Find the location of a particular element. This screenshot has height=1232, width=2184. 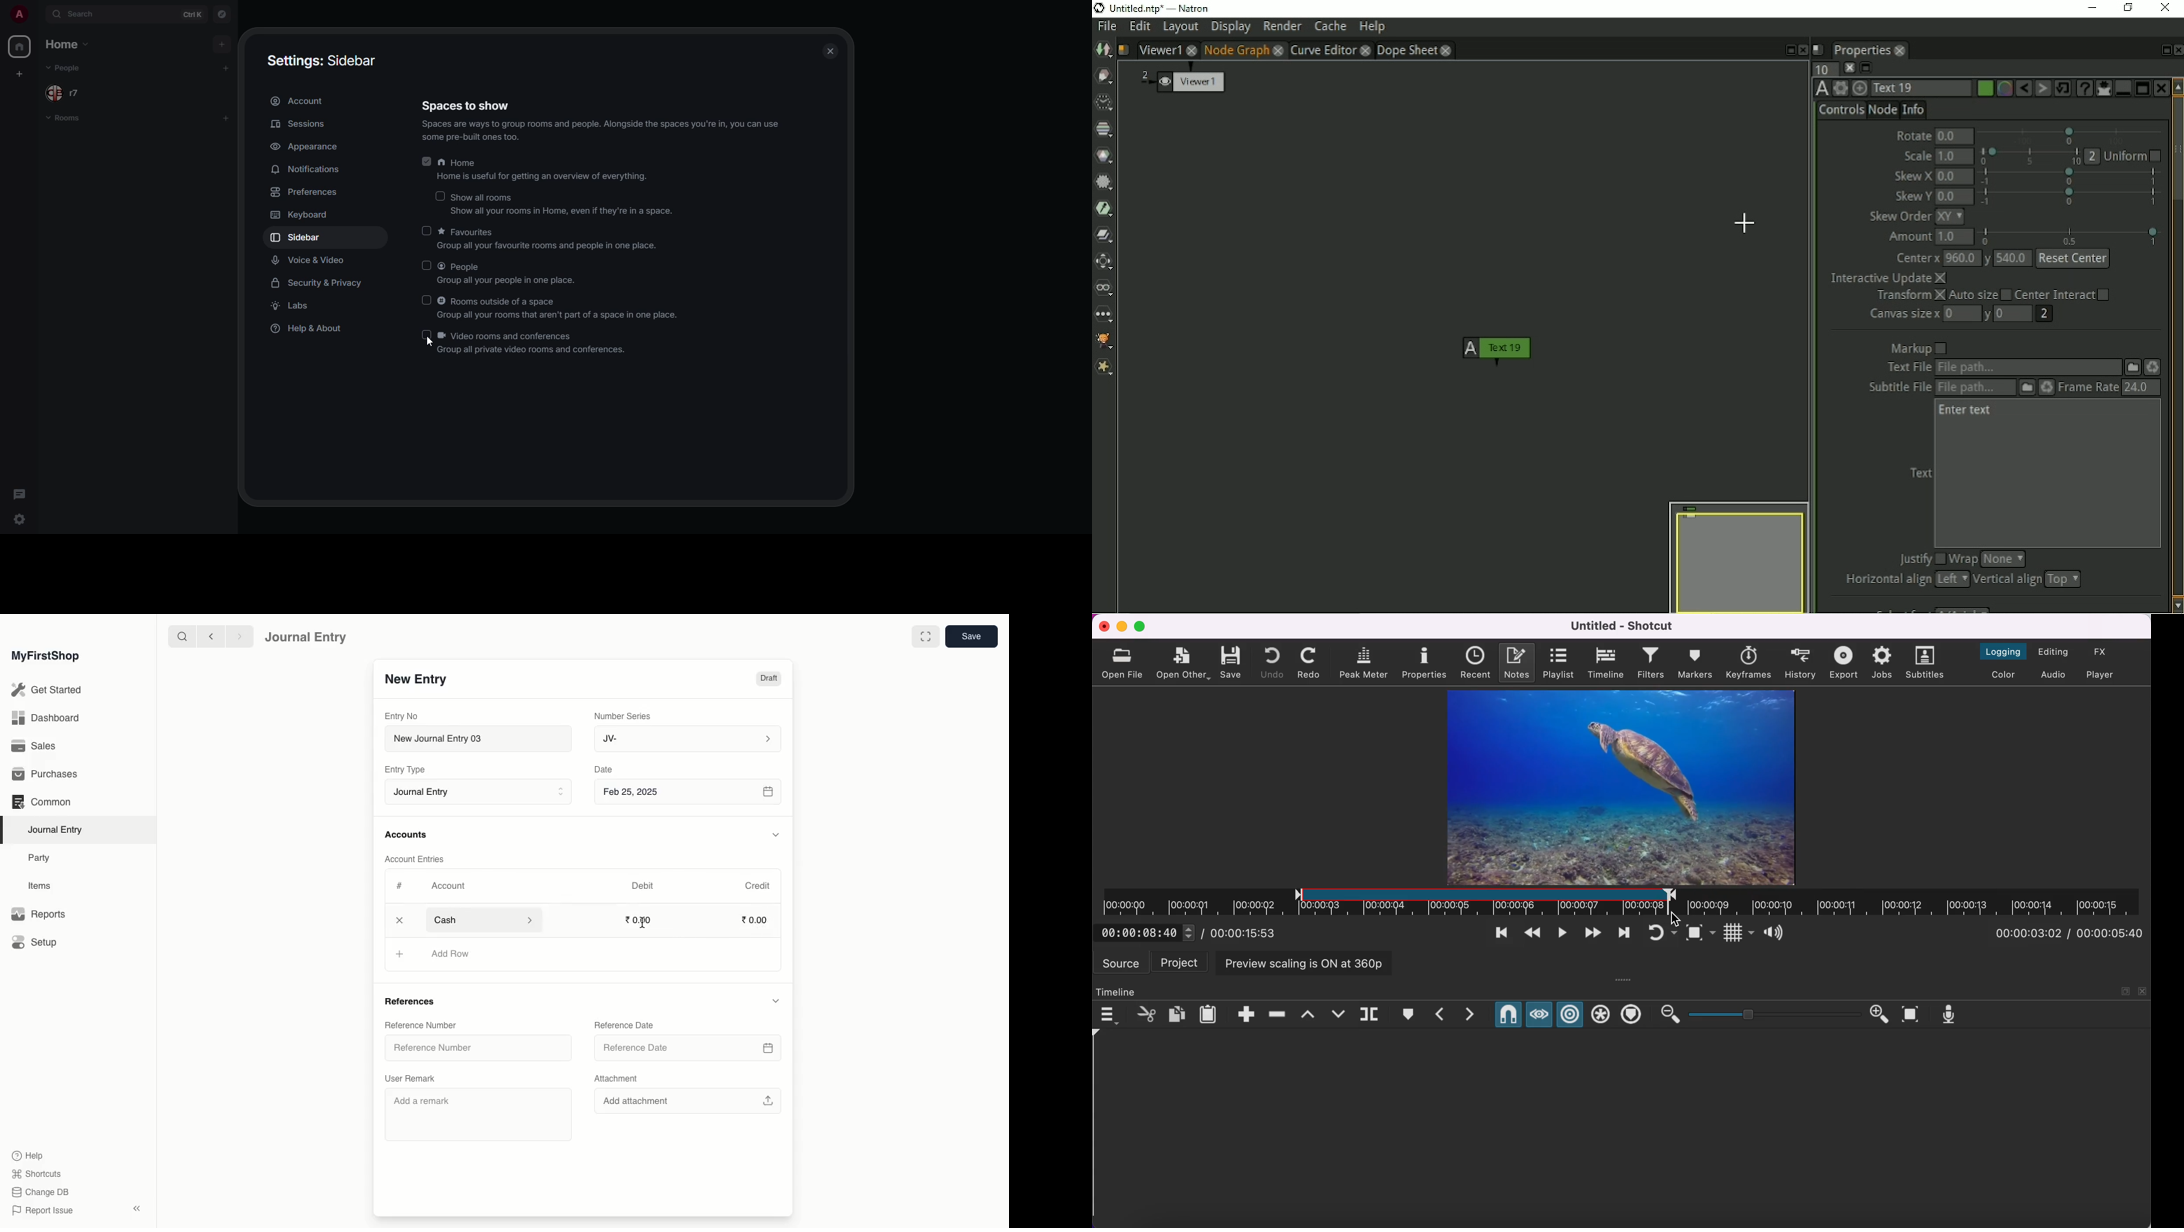

Close is located at coordinates (2168, 10).